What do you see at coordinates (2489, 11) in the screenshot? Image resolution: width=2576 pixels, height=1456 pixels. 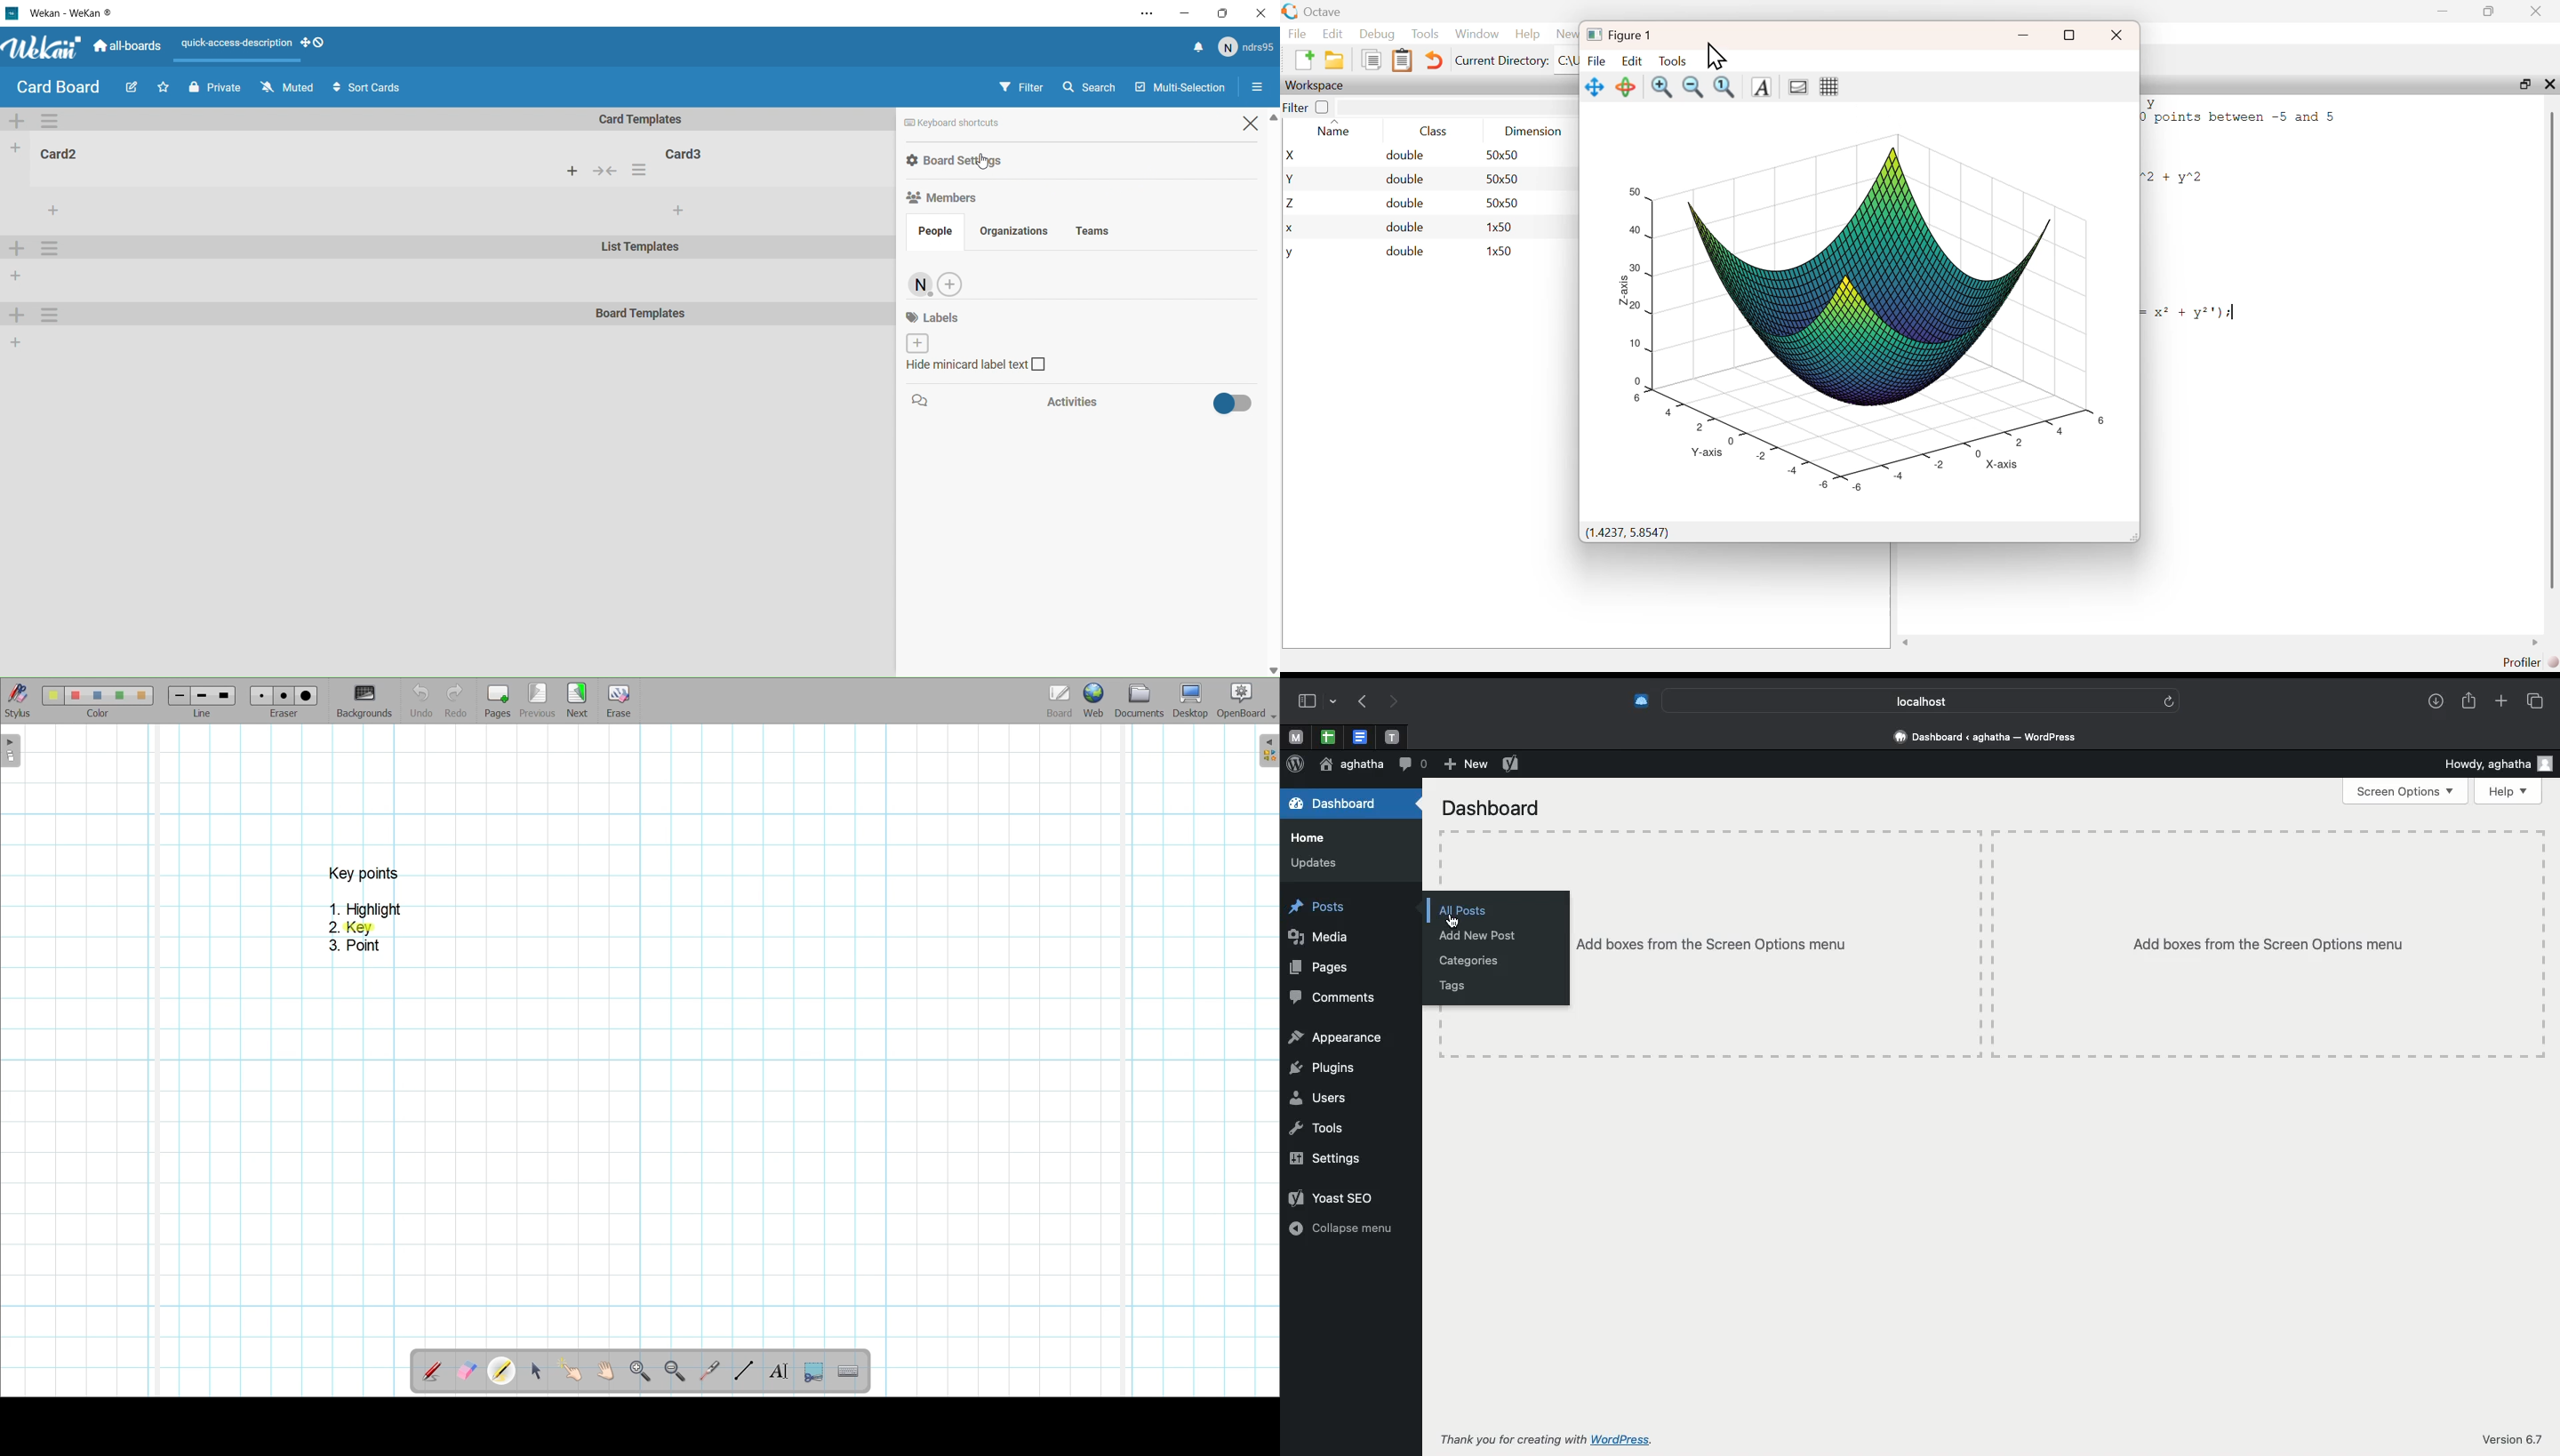 I see `maximize` at bounding box center [2489, 11].